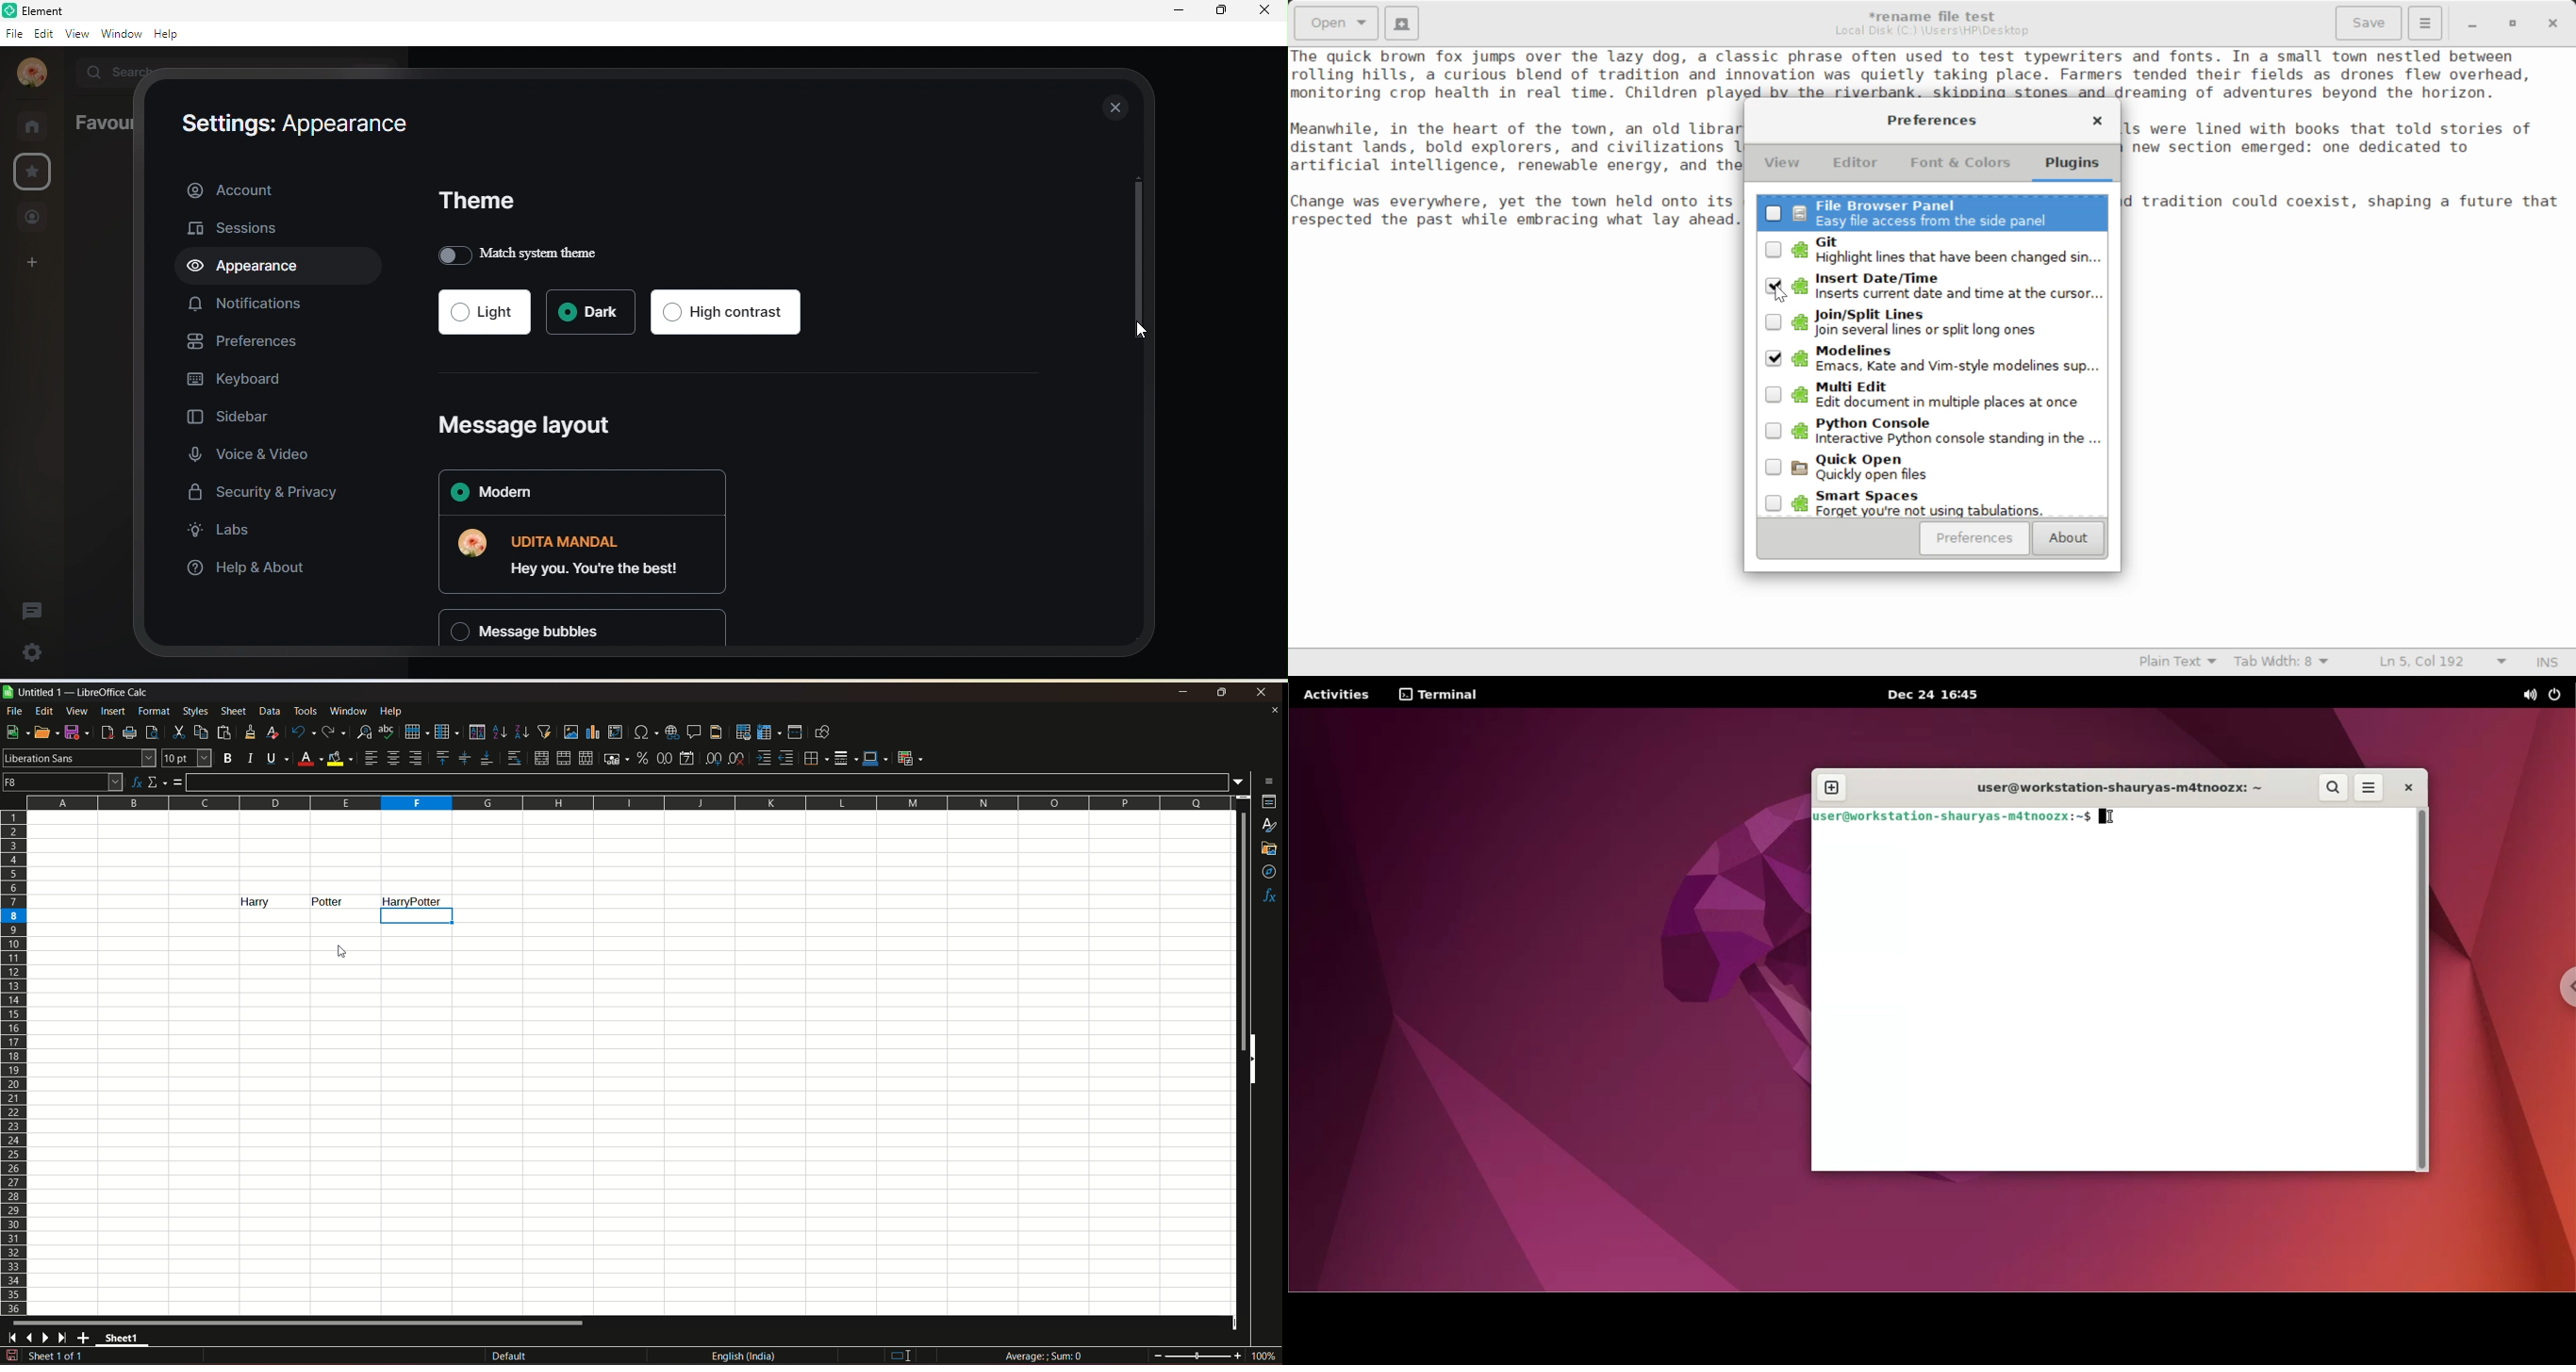 The width and height of the screenshot is (2576, 1372). What do you see at coordinates (34, 124) in the screenshot?
I see `rooms` at bounding box center [34, 124].